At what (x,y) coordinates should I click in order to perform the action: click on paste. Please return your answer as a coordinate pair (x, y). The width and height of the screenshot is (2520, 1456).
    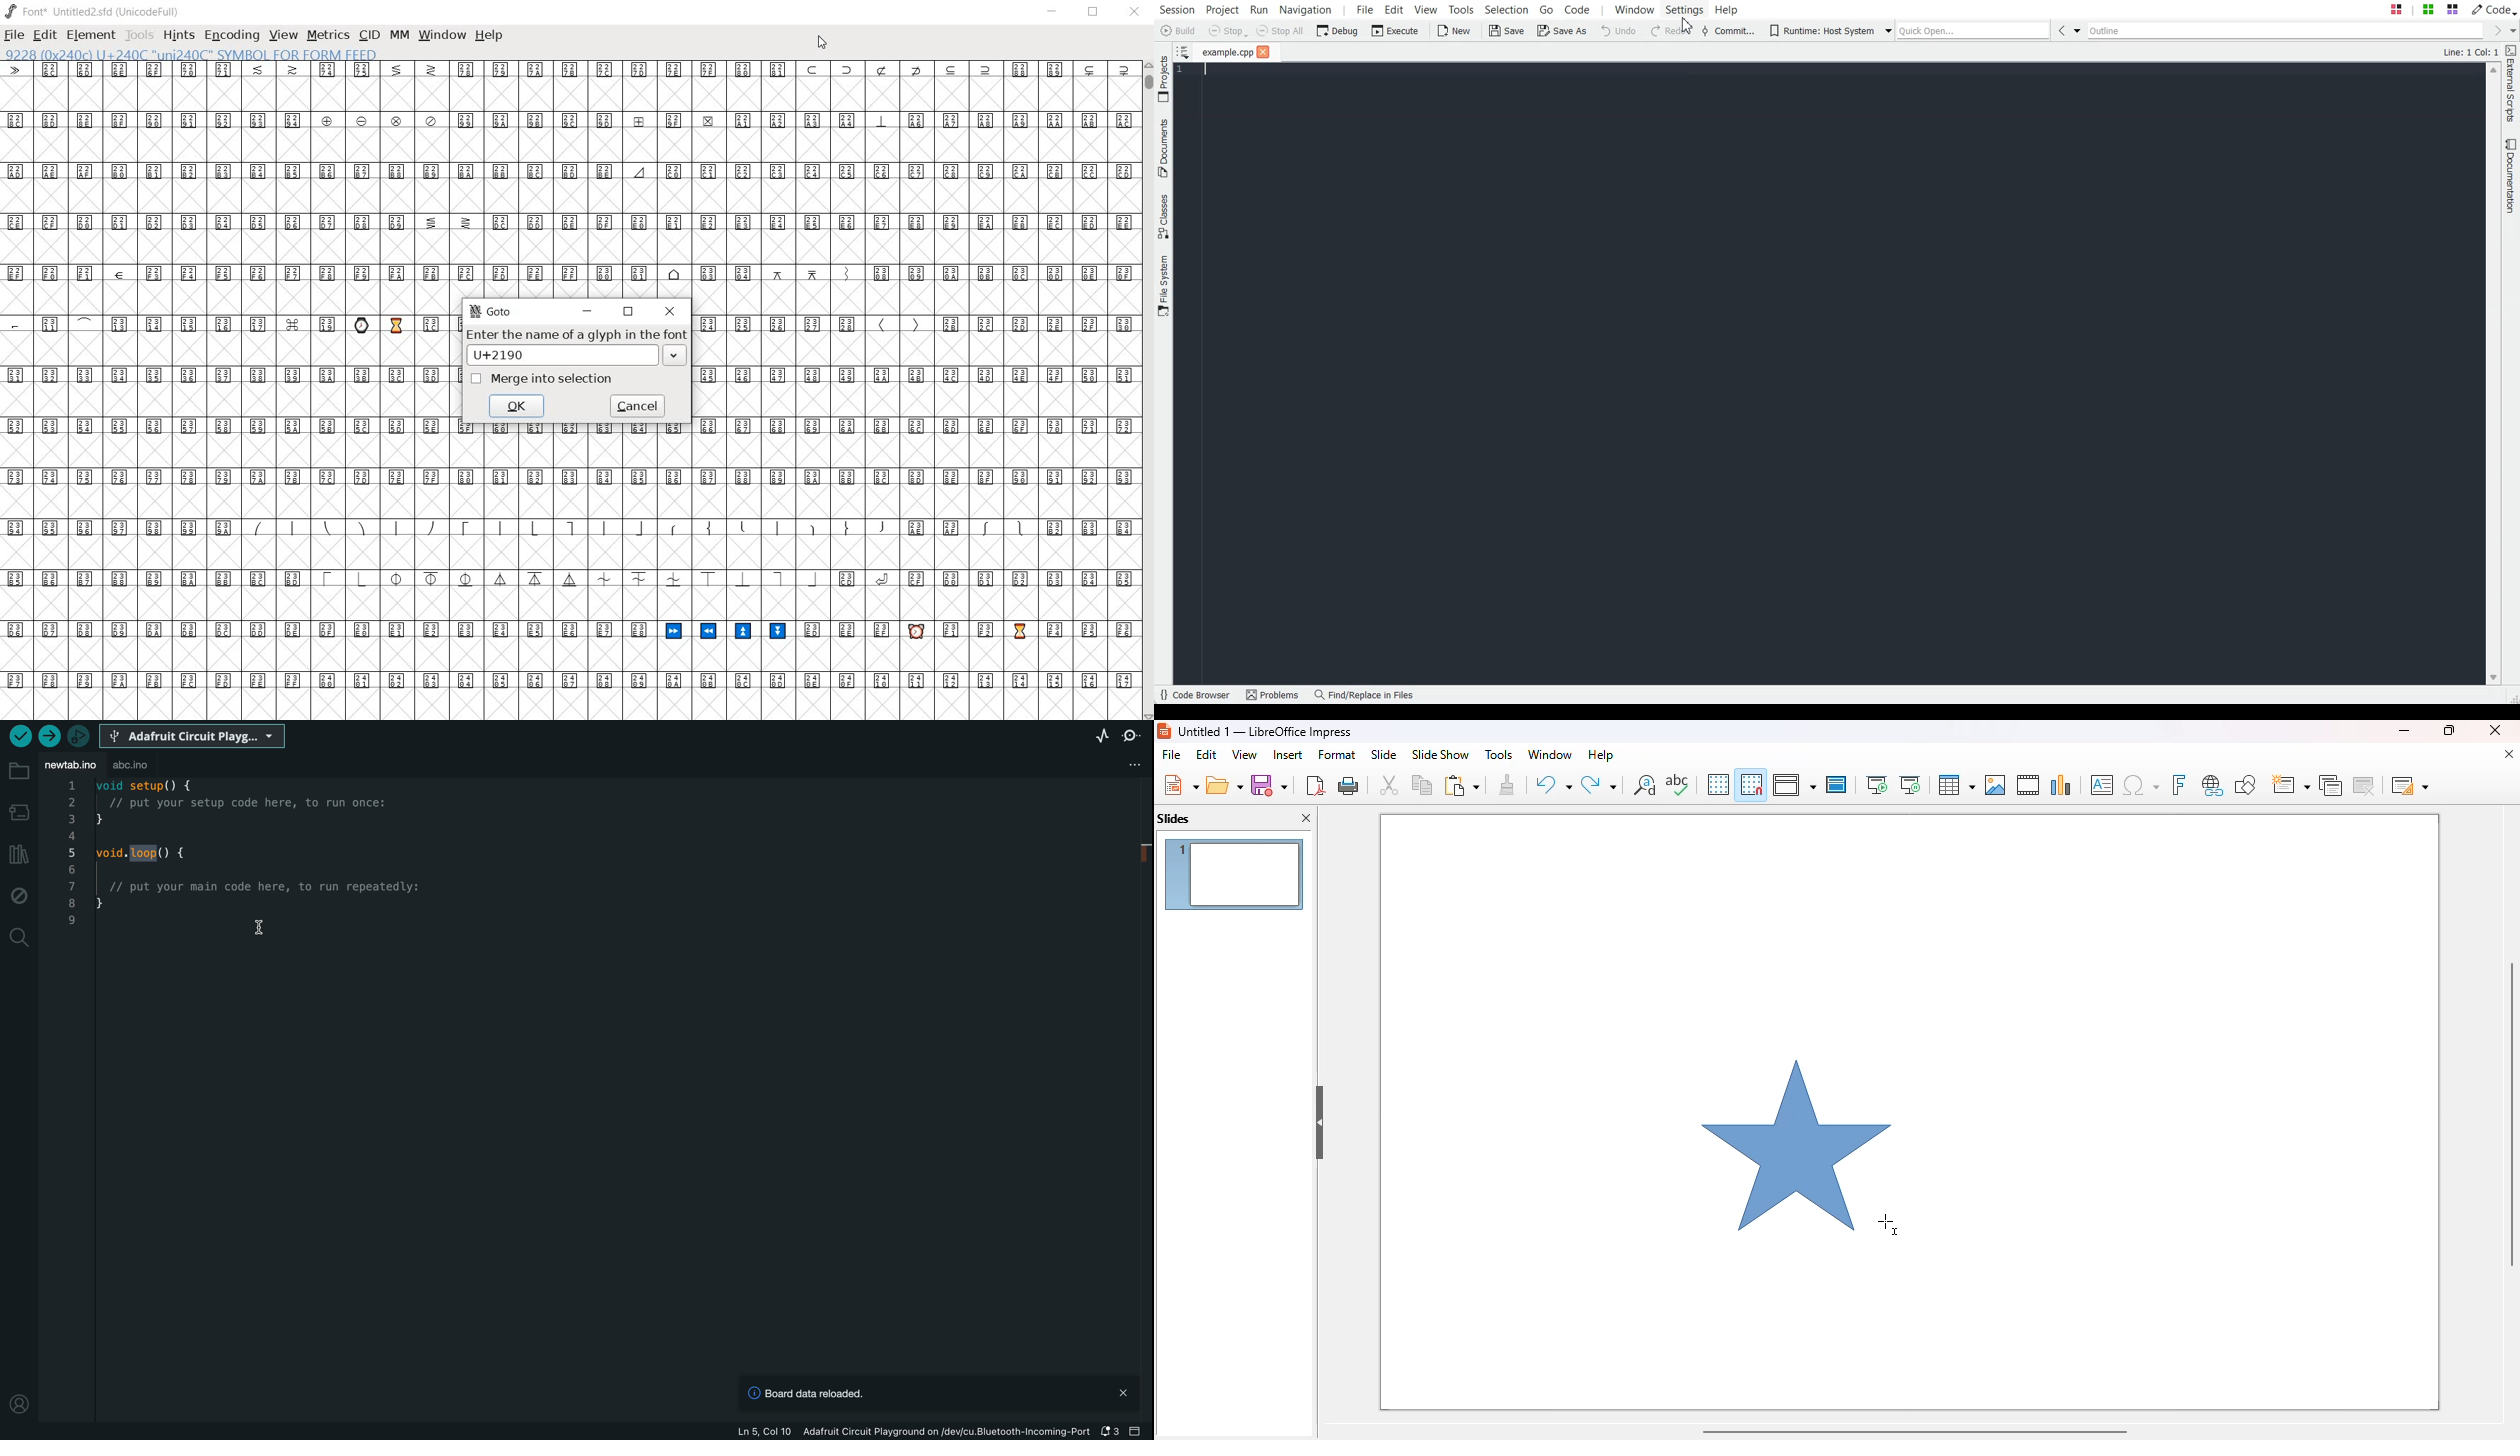
    Looking at the image, I should click on (1461, 785).